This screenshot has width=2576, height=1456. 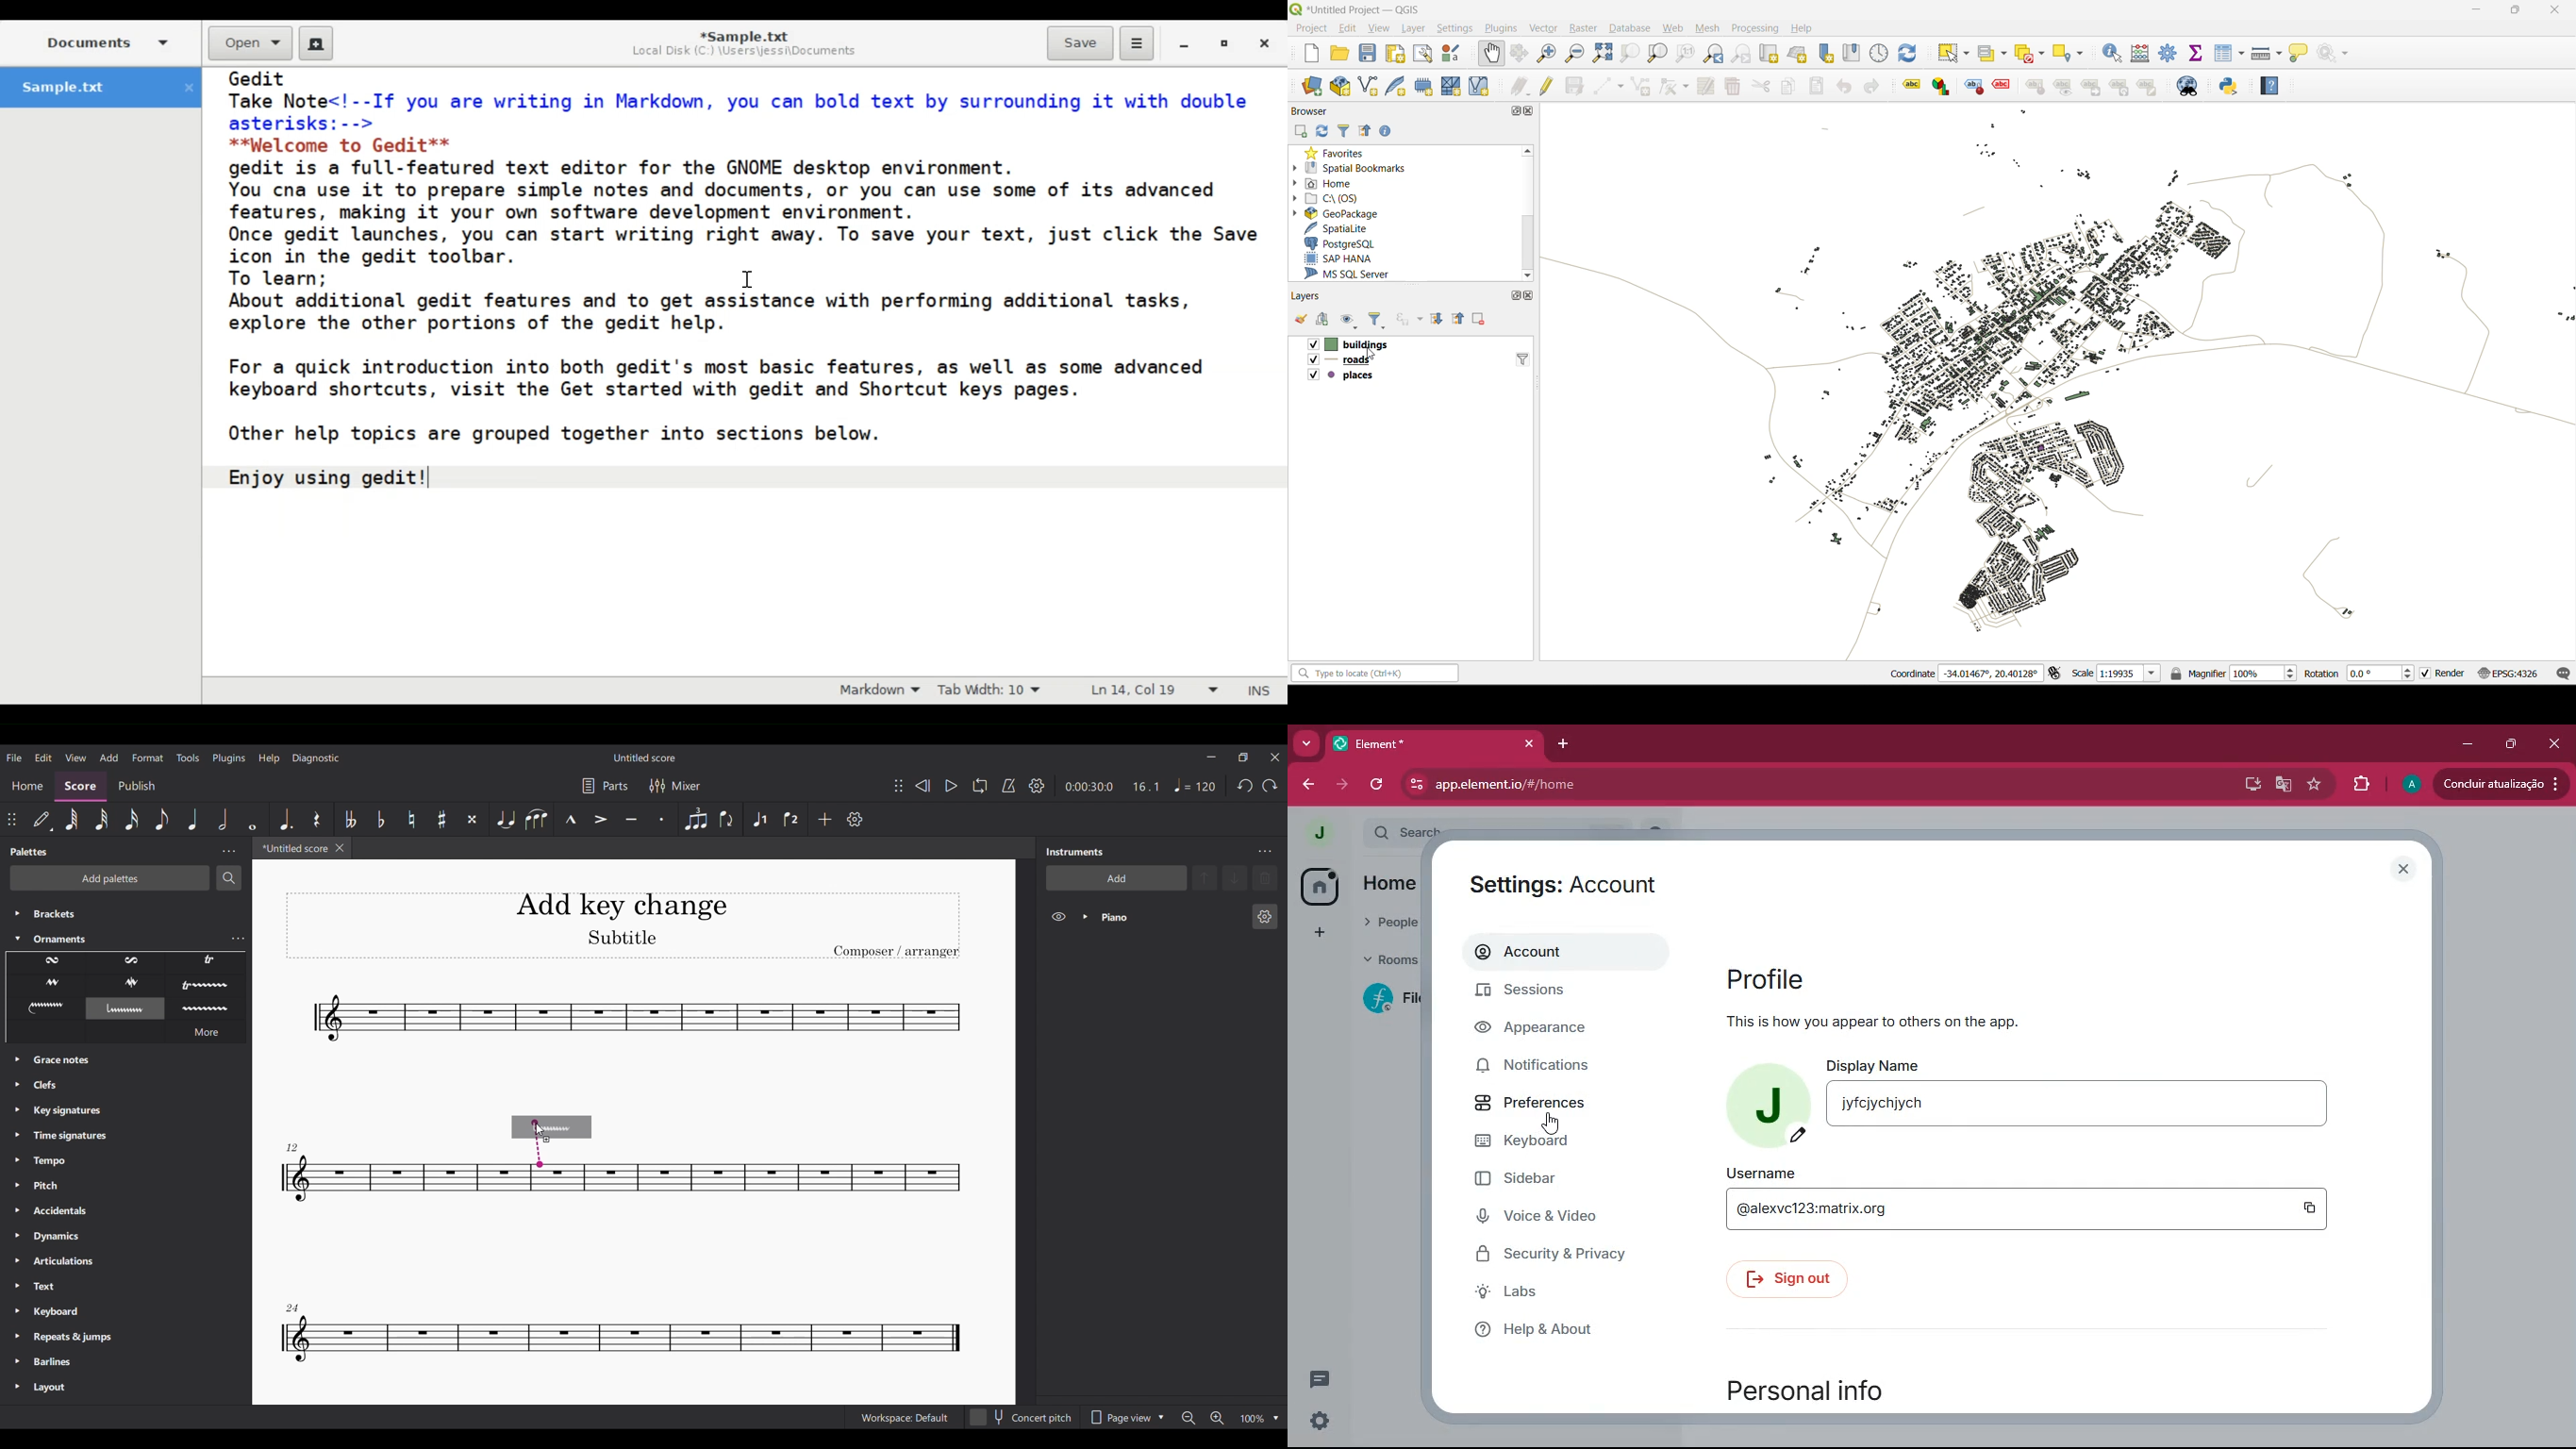 What do you see at coordinates (1577, 54) in the screenshot?
I see `zoom out` at bounding box center [1577, 54].